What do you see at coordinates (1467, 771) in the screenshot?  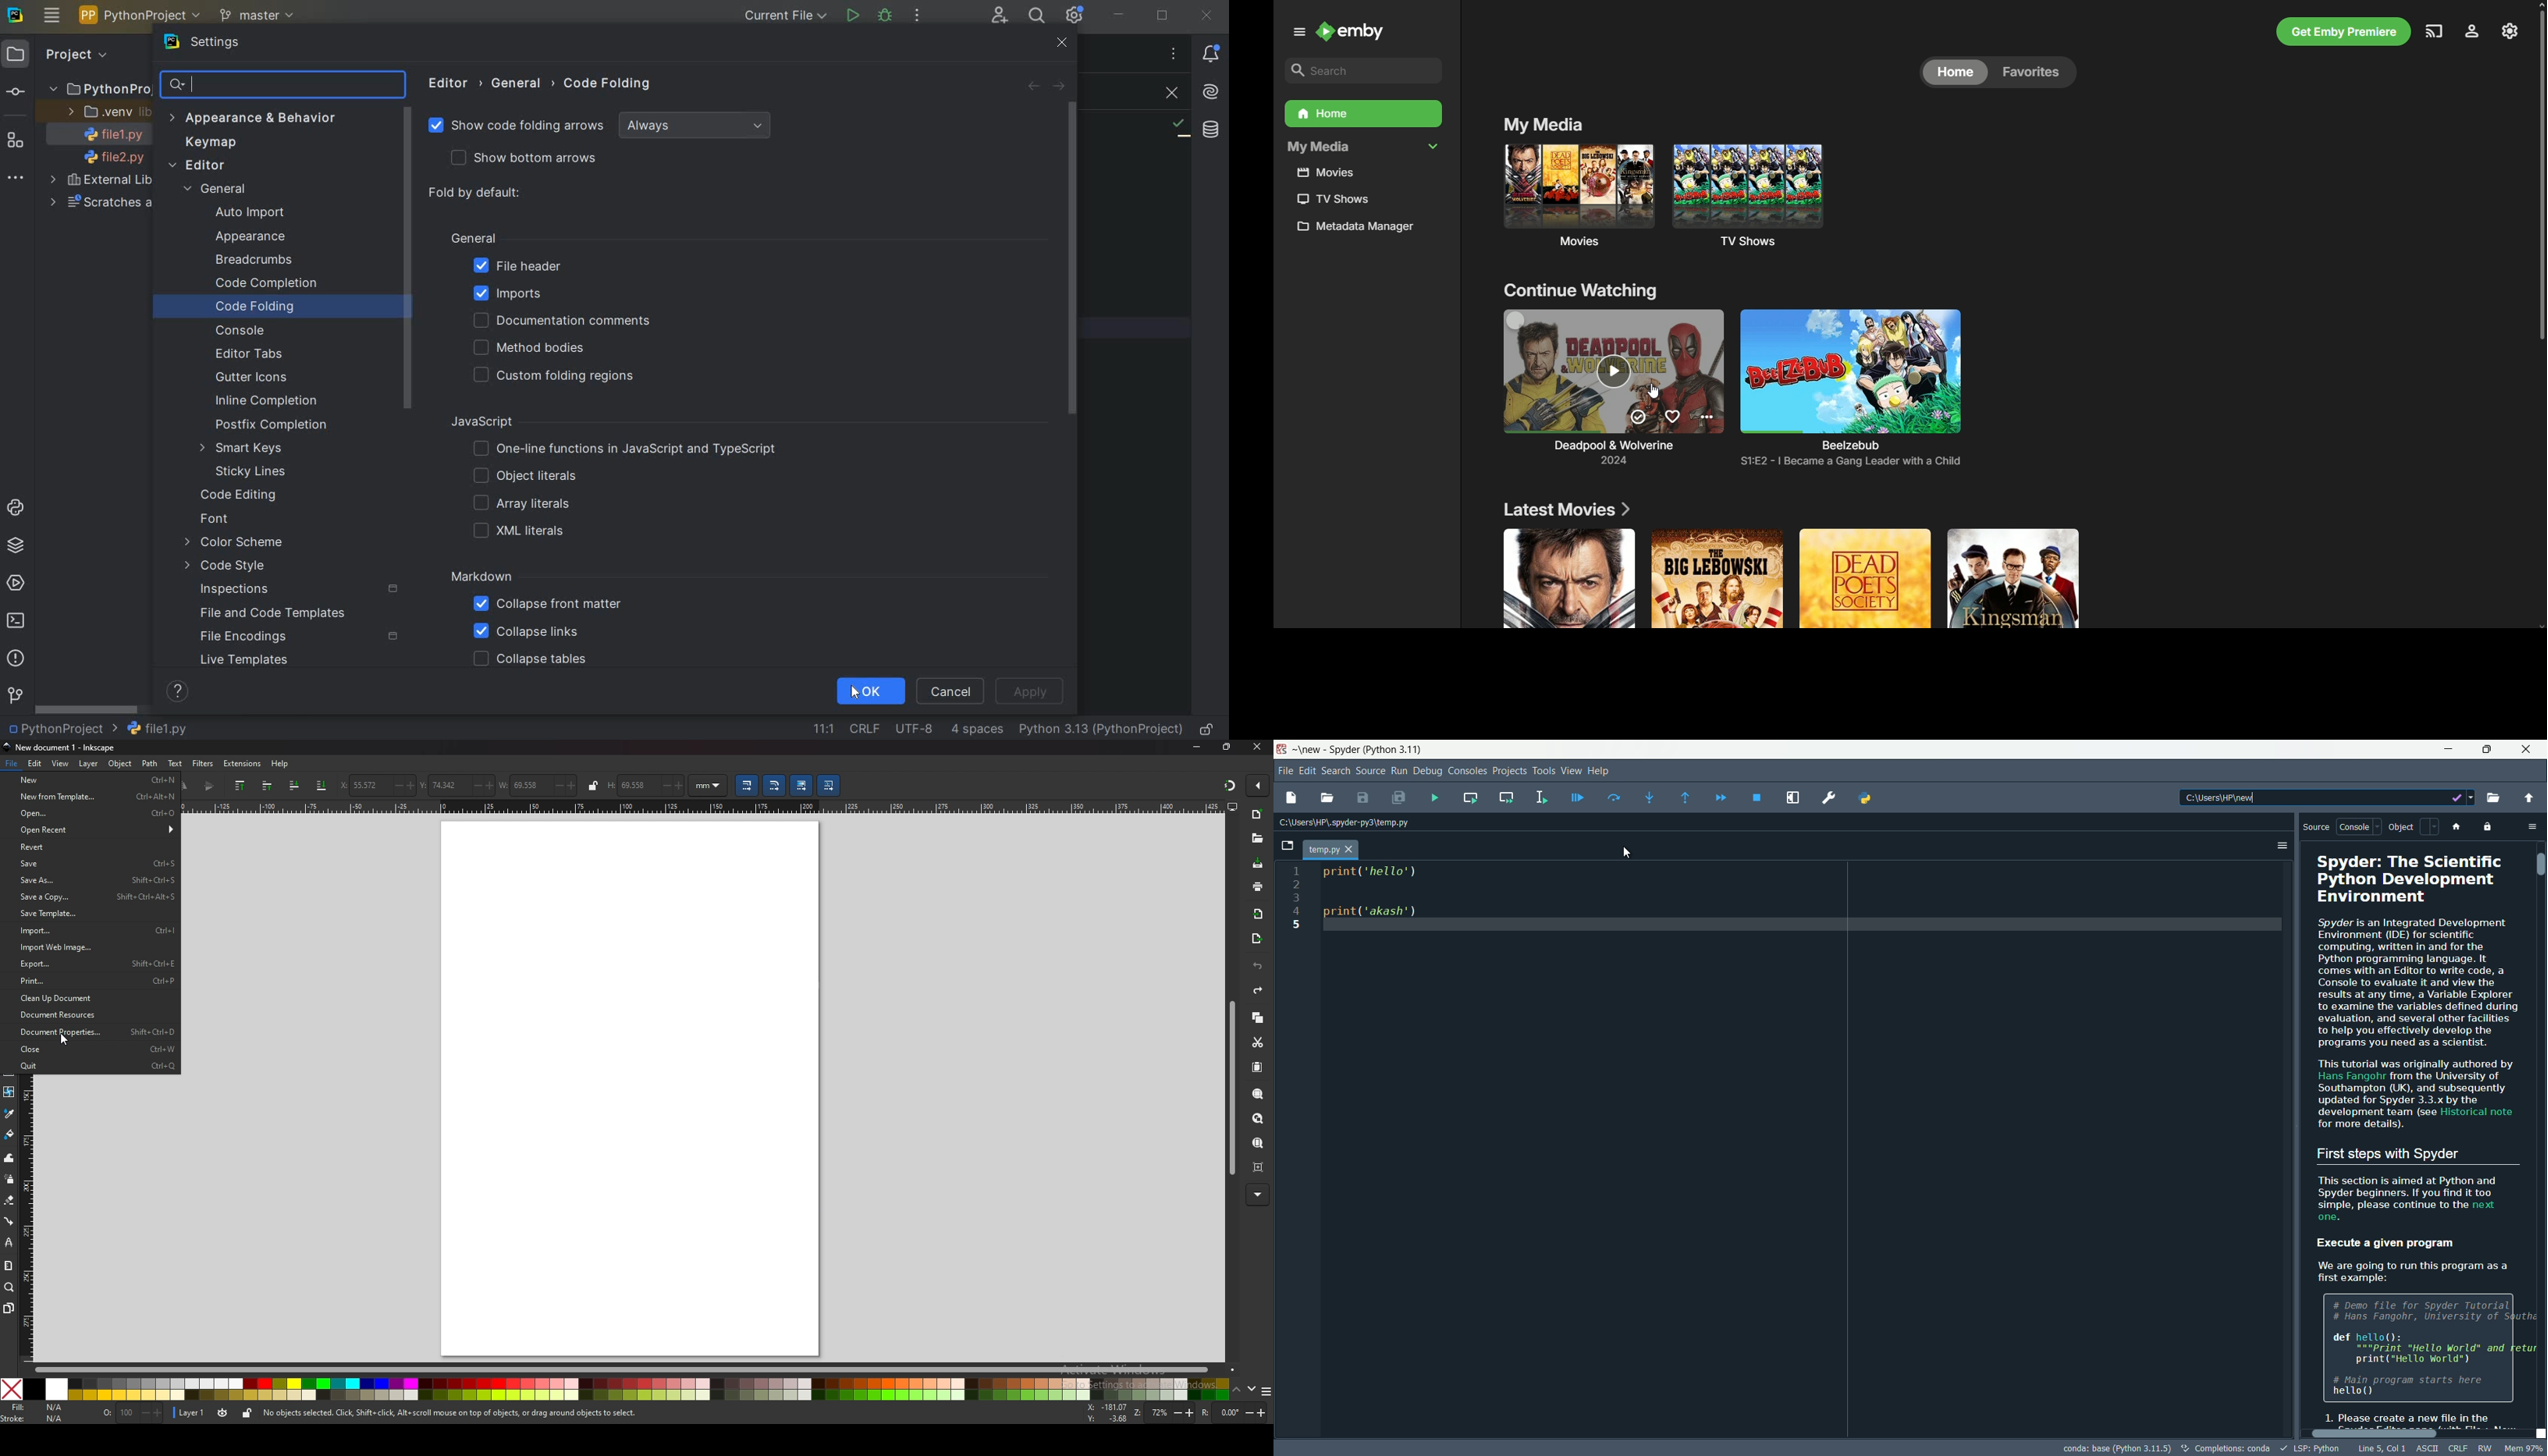 I see `consoles menu` at bounding box center [1467, 771].